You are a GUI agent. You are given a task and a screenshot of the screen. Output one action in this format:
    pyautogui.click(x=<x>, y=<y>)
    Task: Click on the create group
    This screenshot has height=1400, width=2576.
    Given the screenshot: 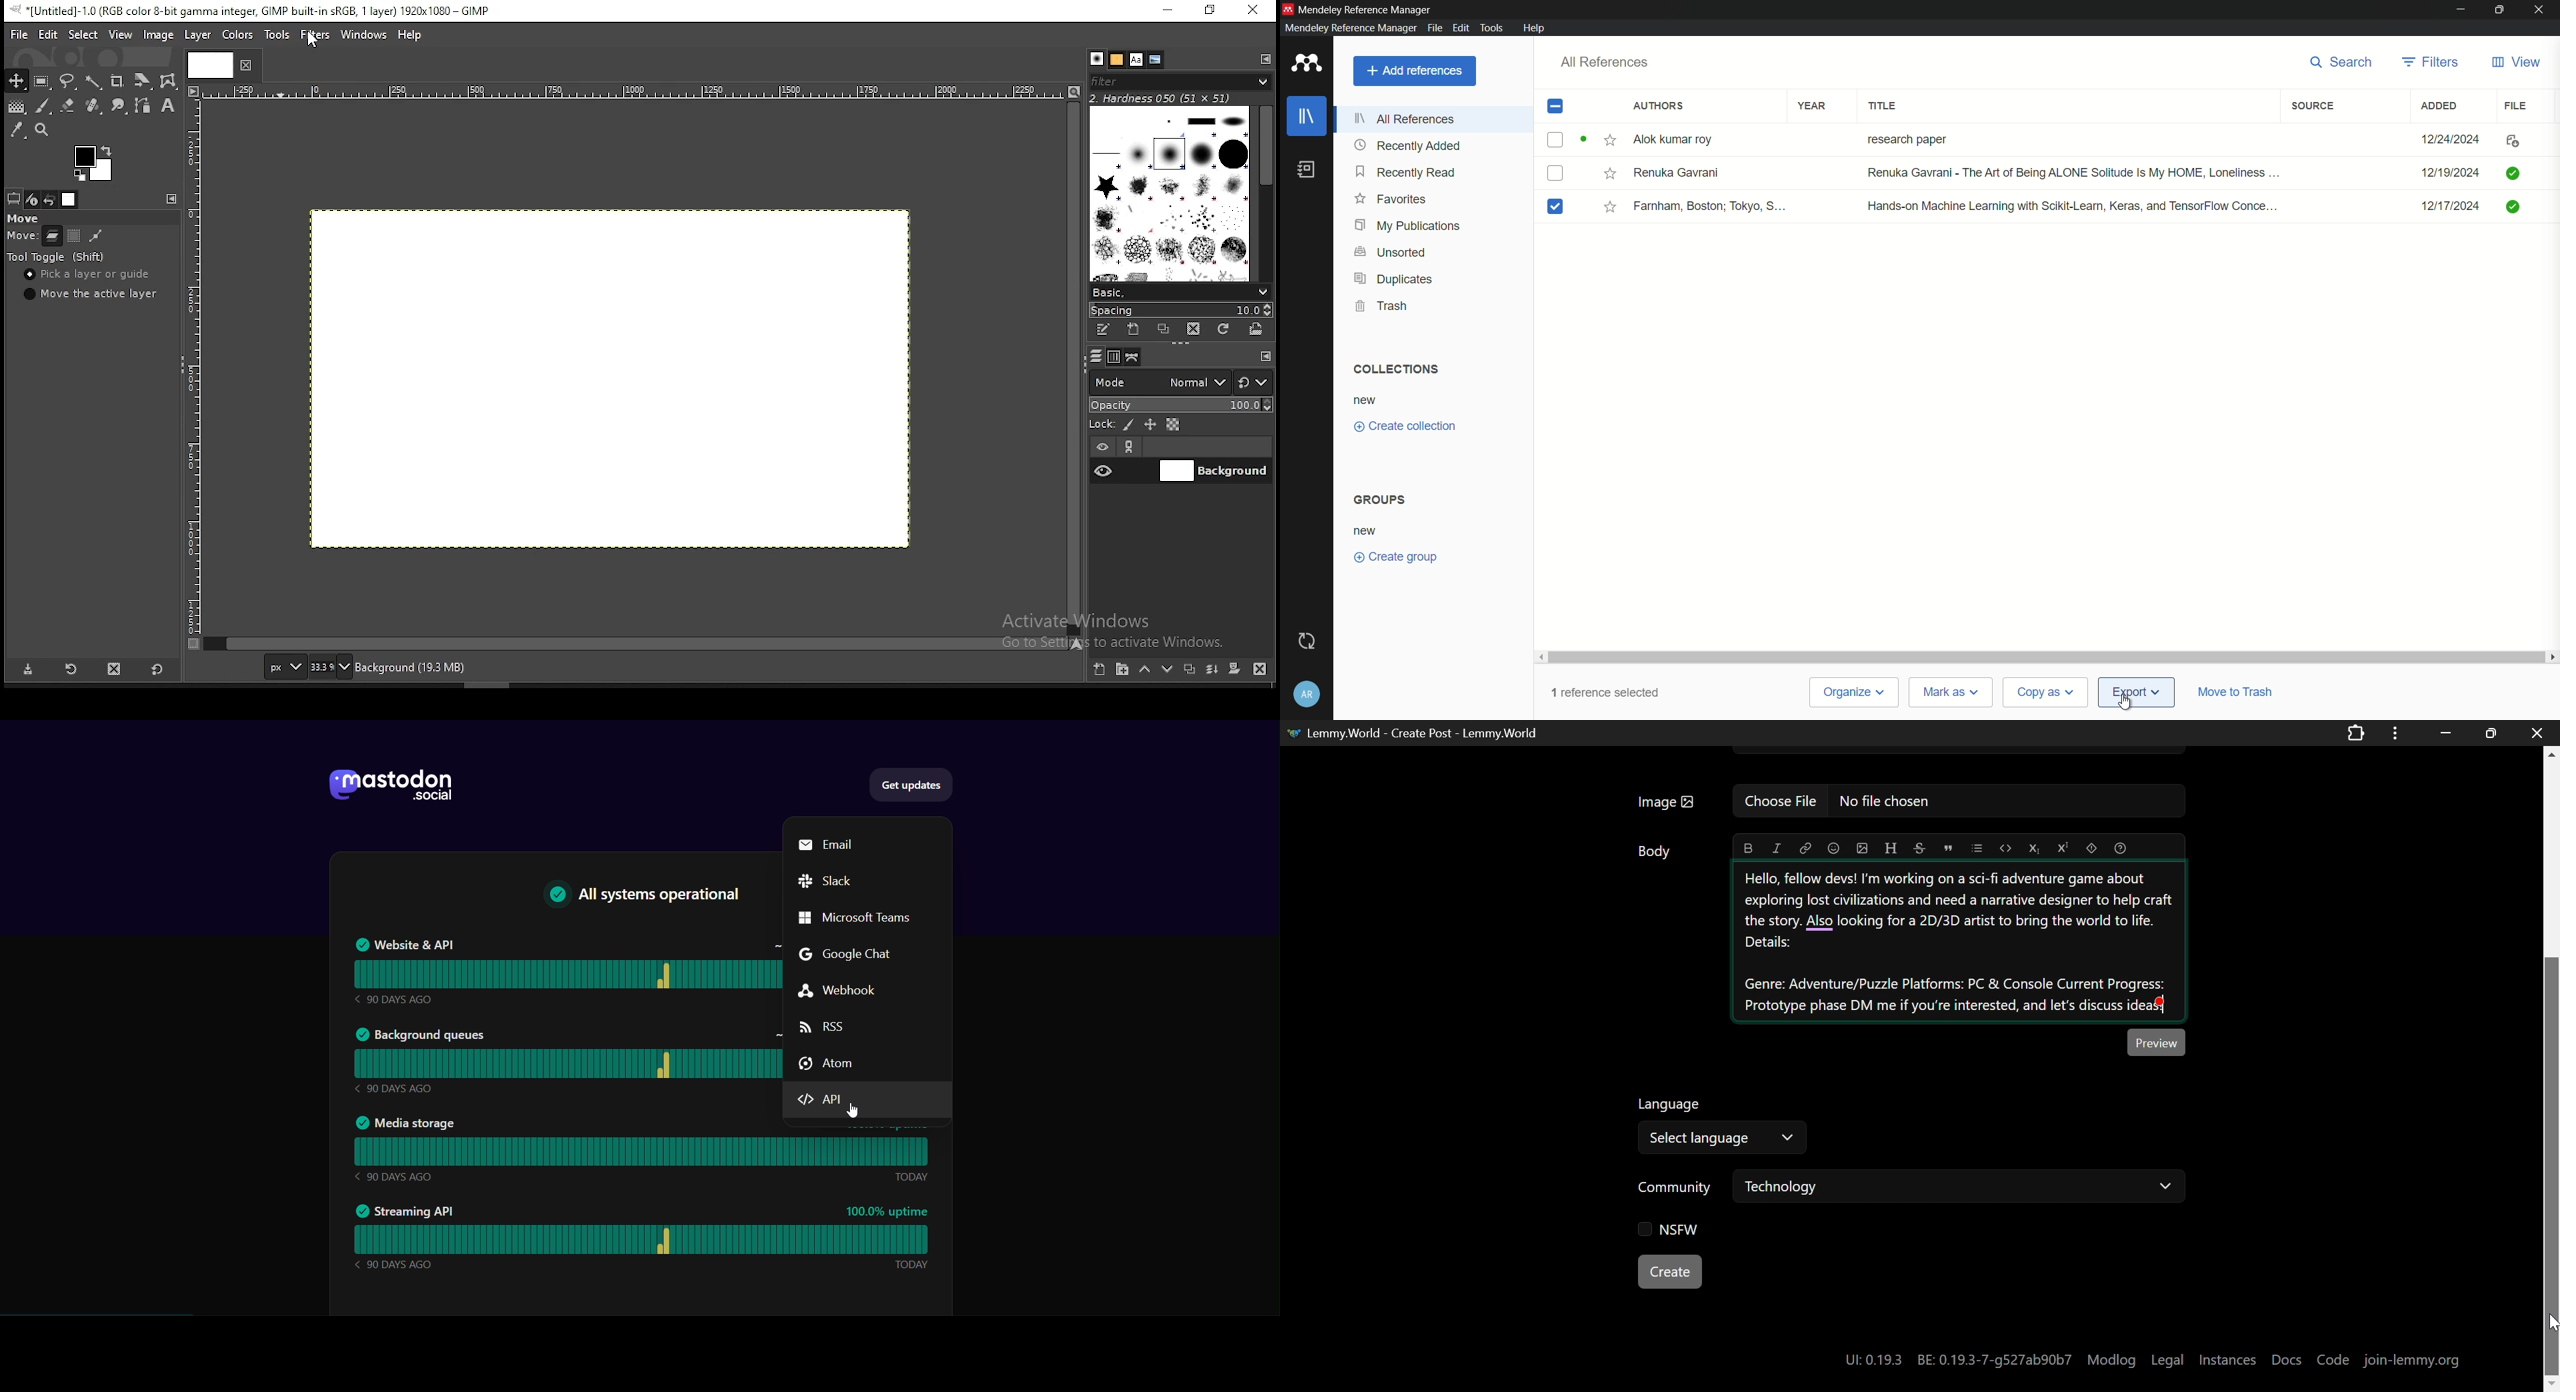 What is the action you would take?
    pyautogui.click(x=1393, y=555)
    